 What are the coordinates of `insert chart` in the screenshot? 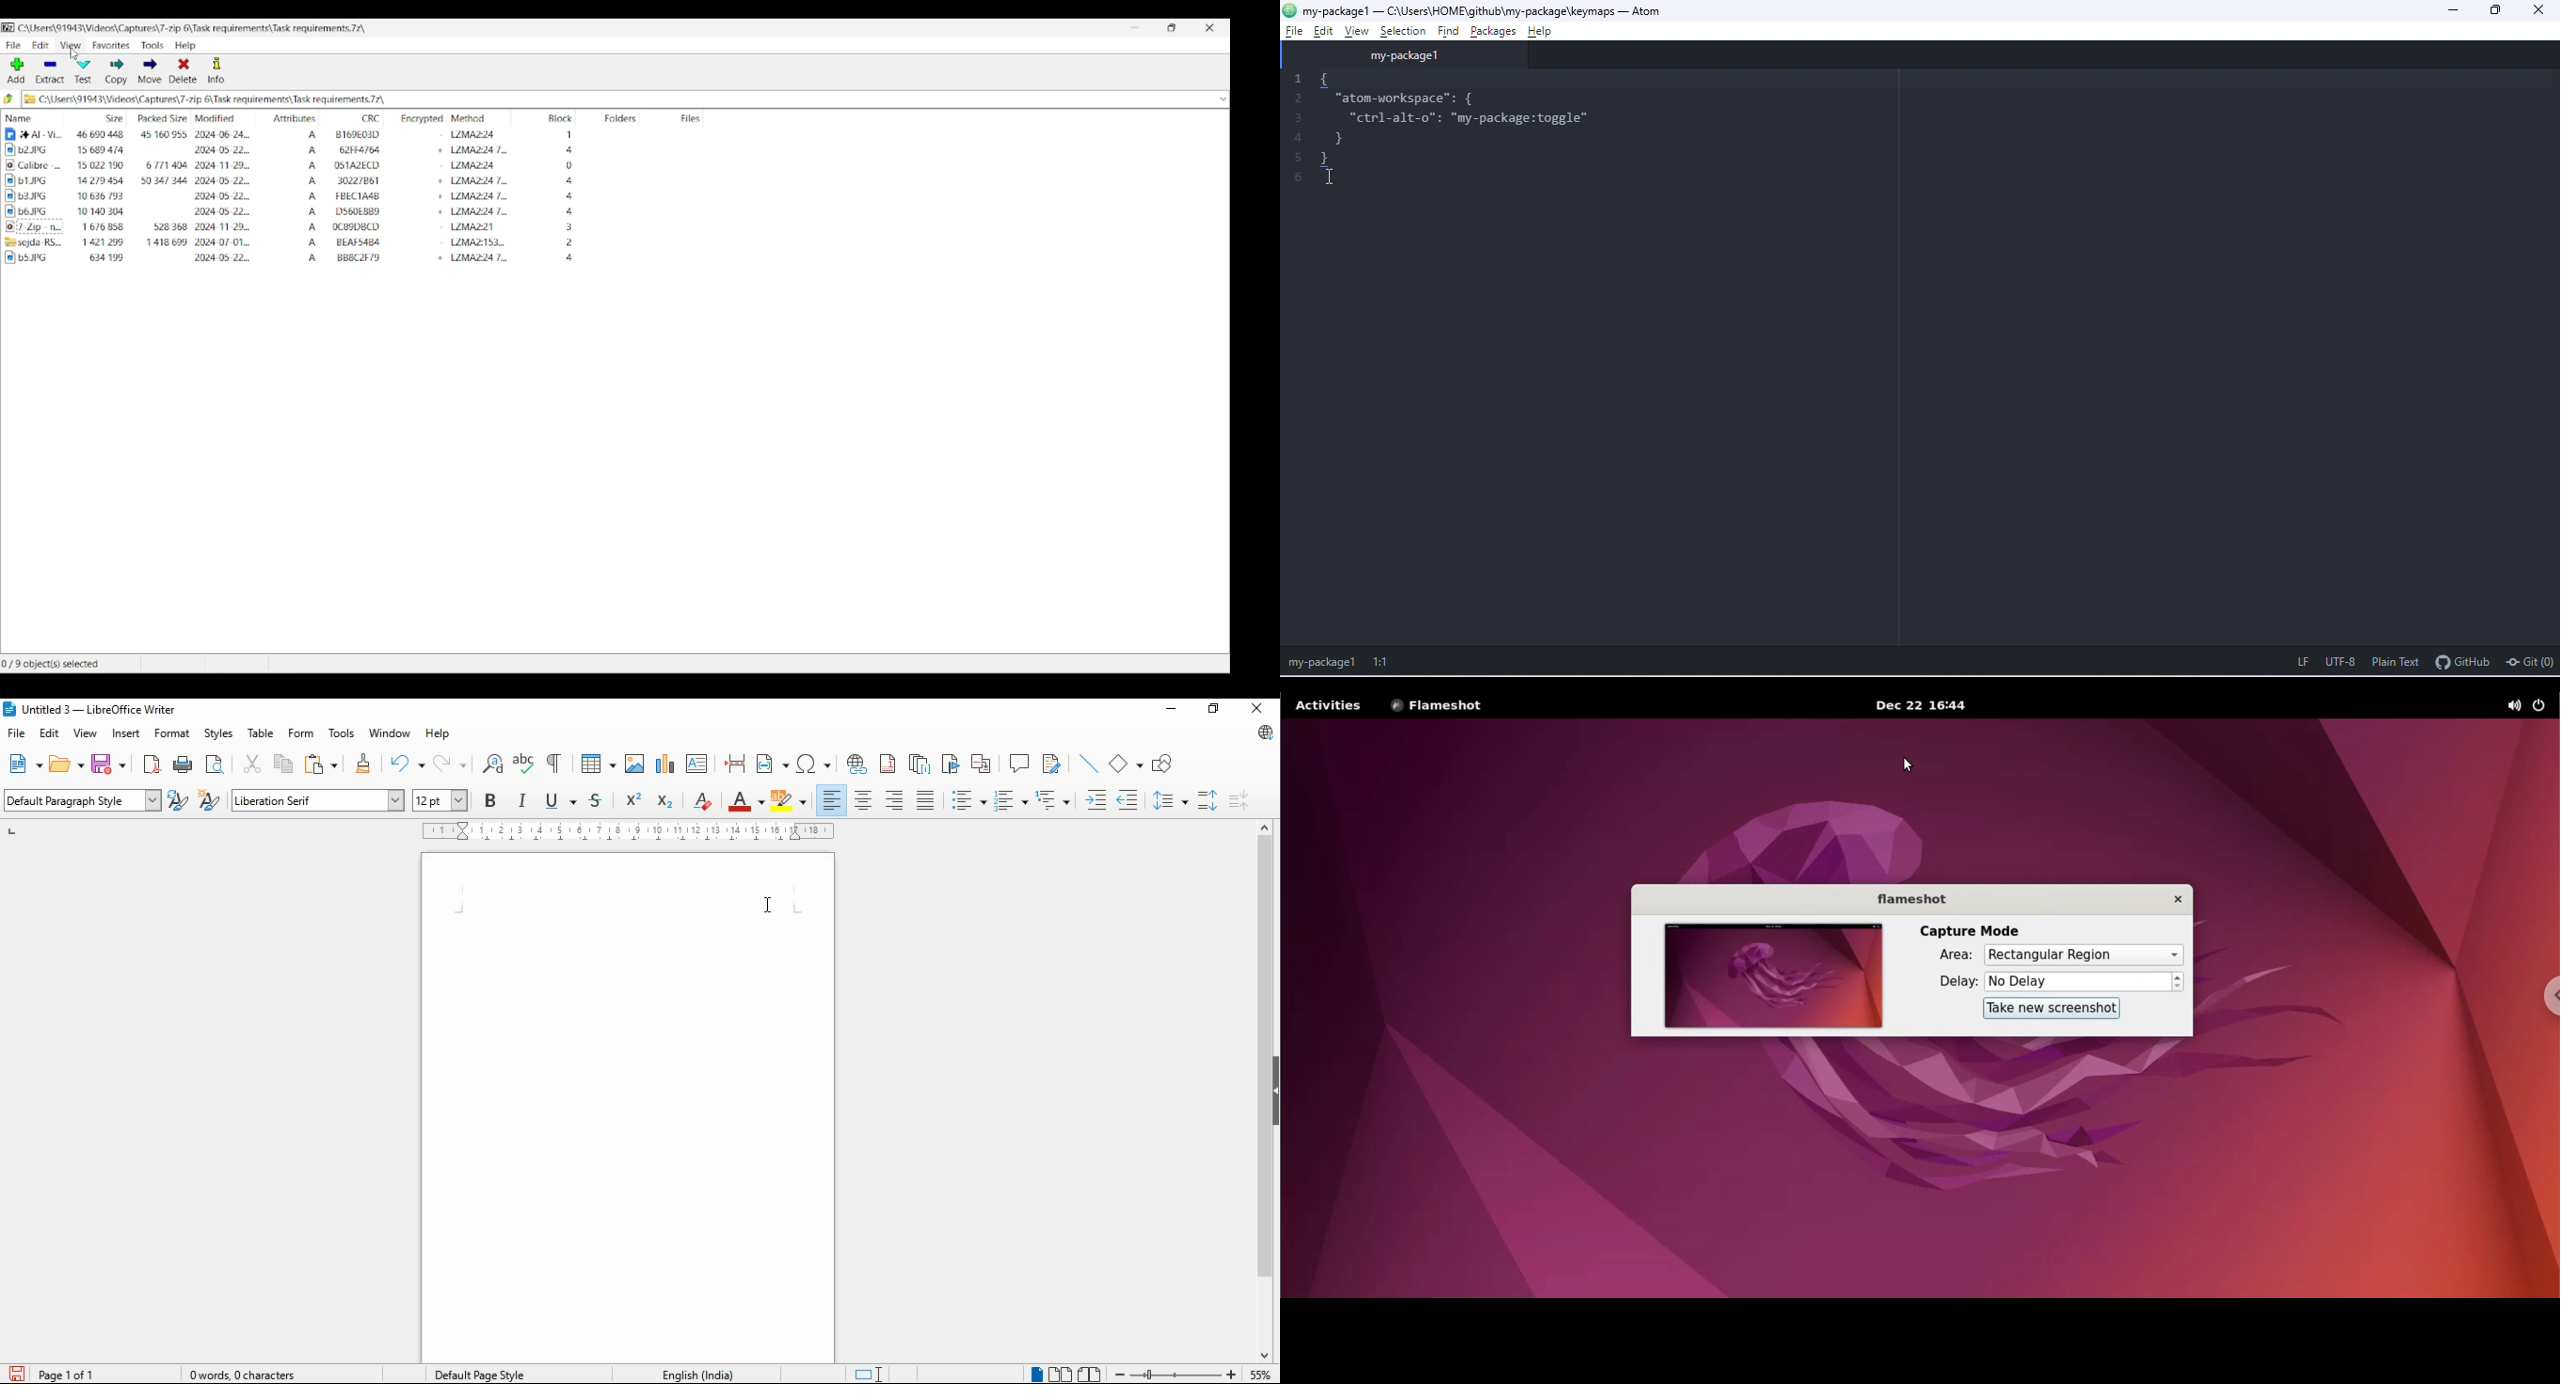 It's located at (665, 764).